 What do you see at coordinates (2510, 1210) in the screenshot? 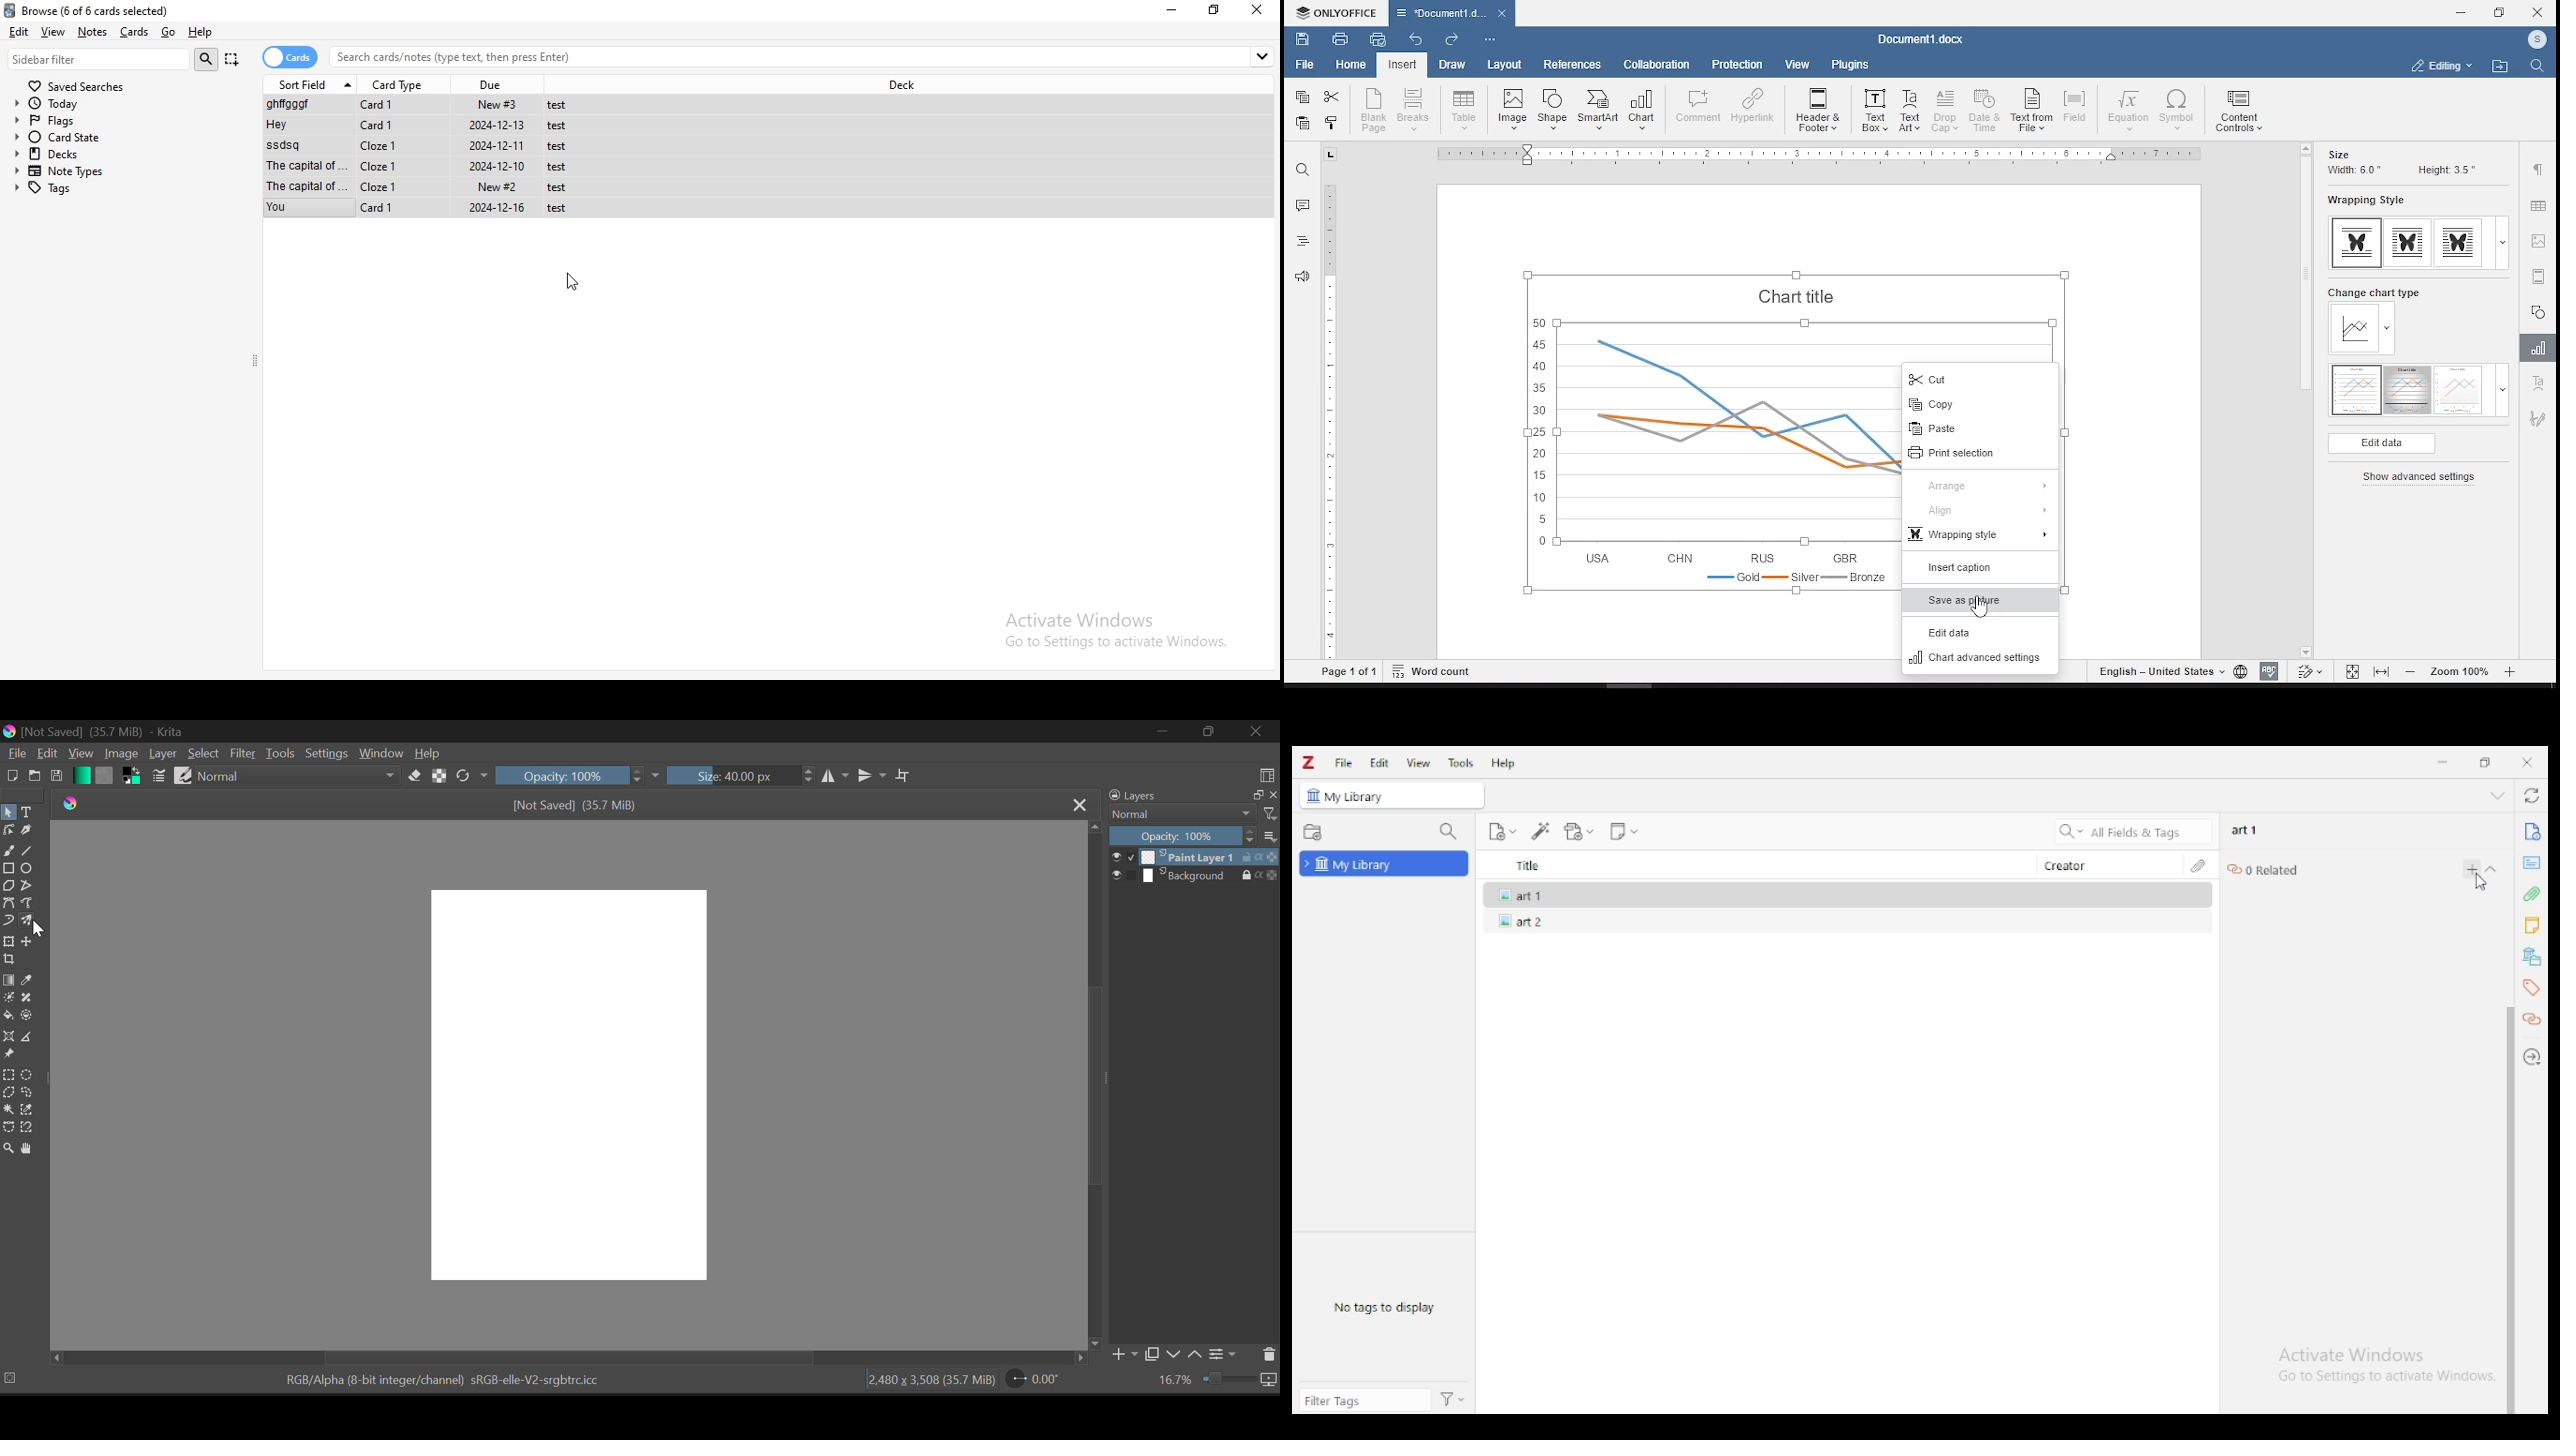
I see `vertical scroll bar` at bounding box center [2510, 1210].